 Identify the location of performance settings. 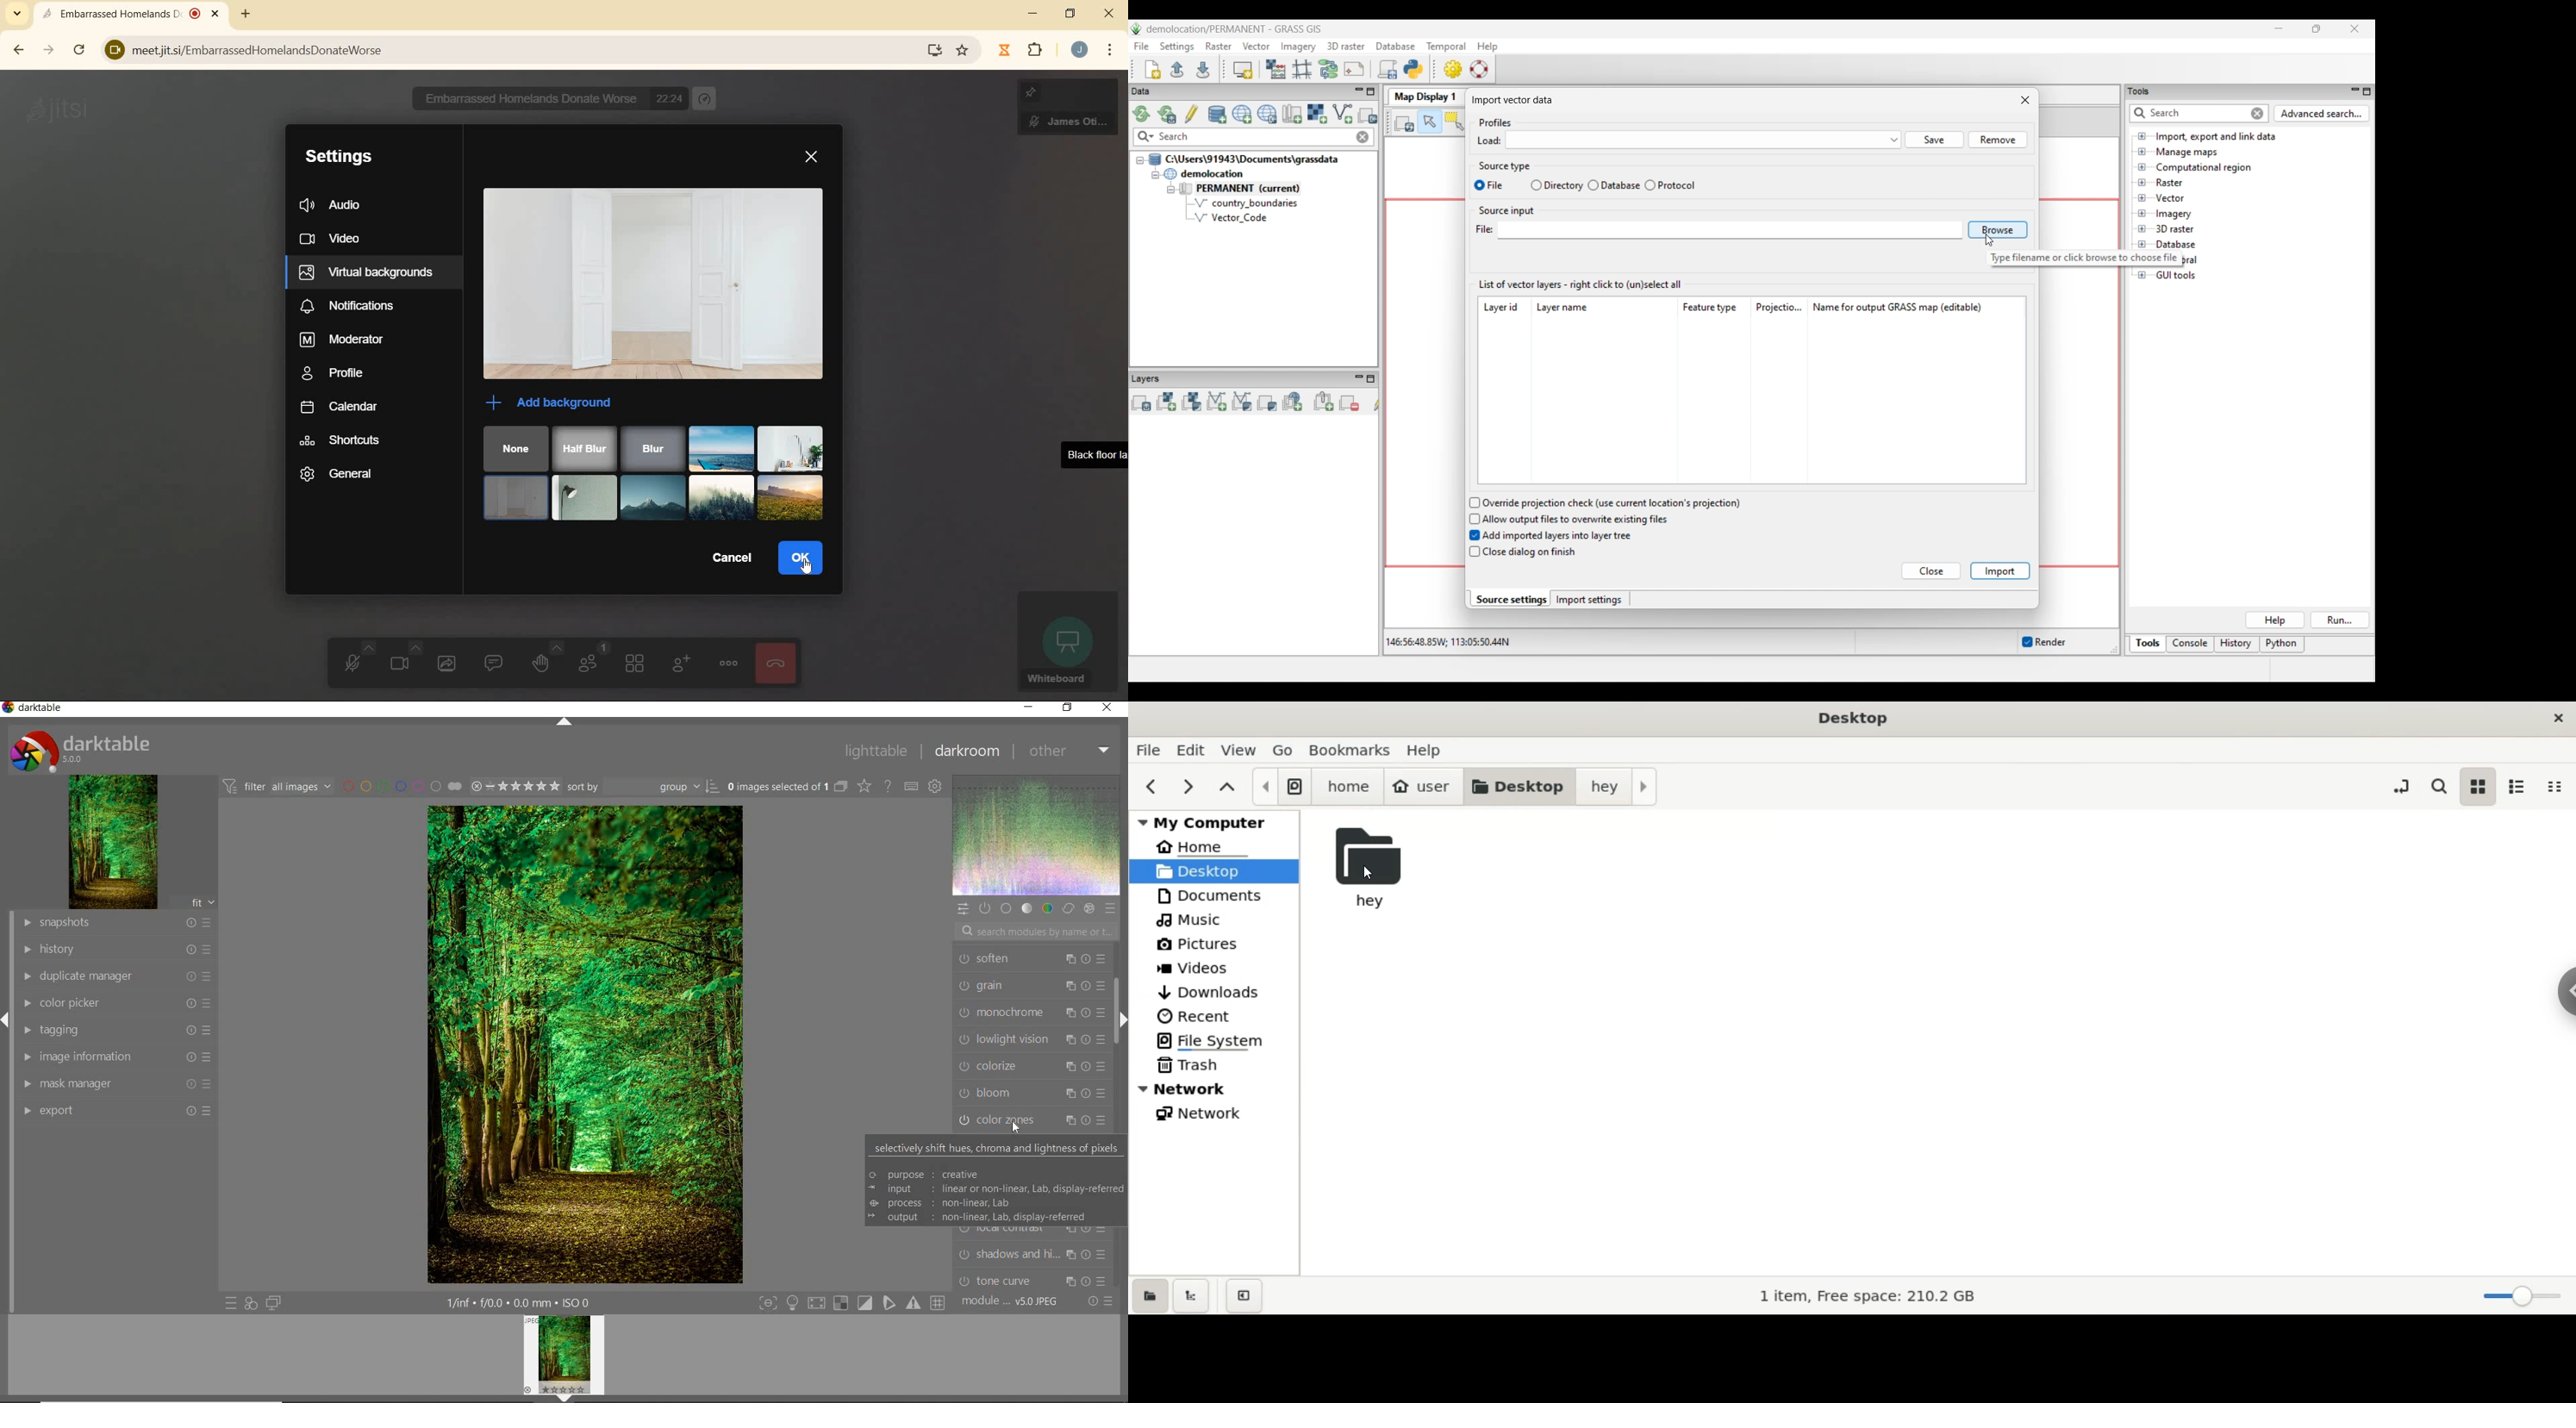
(706, 98).